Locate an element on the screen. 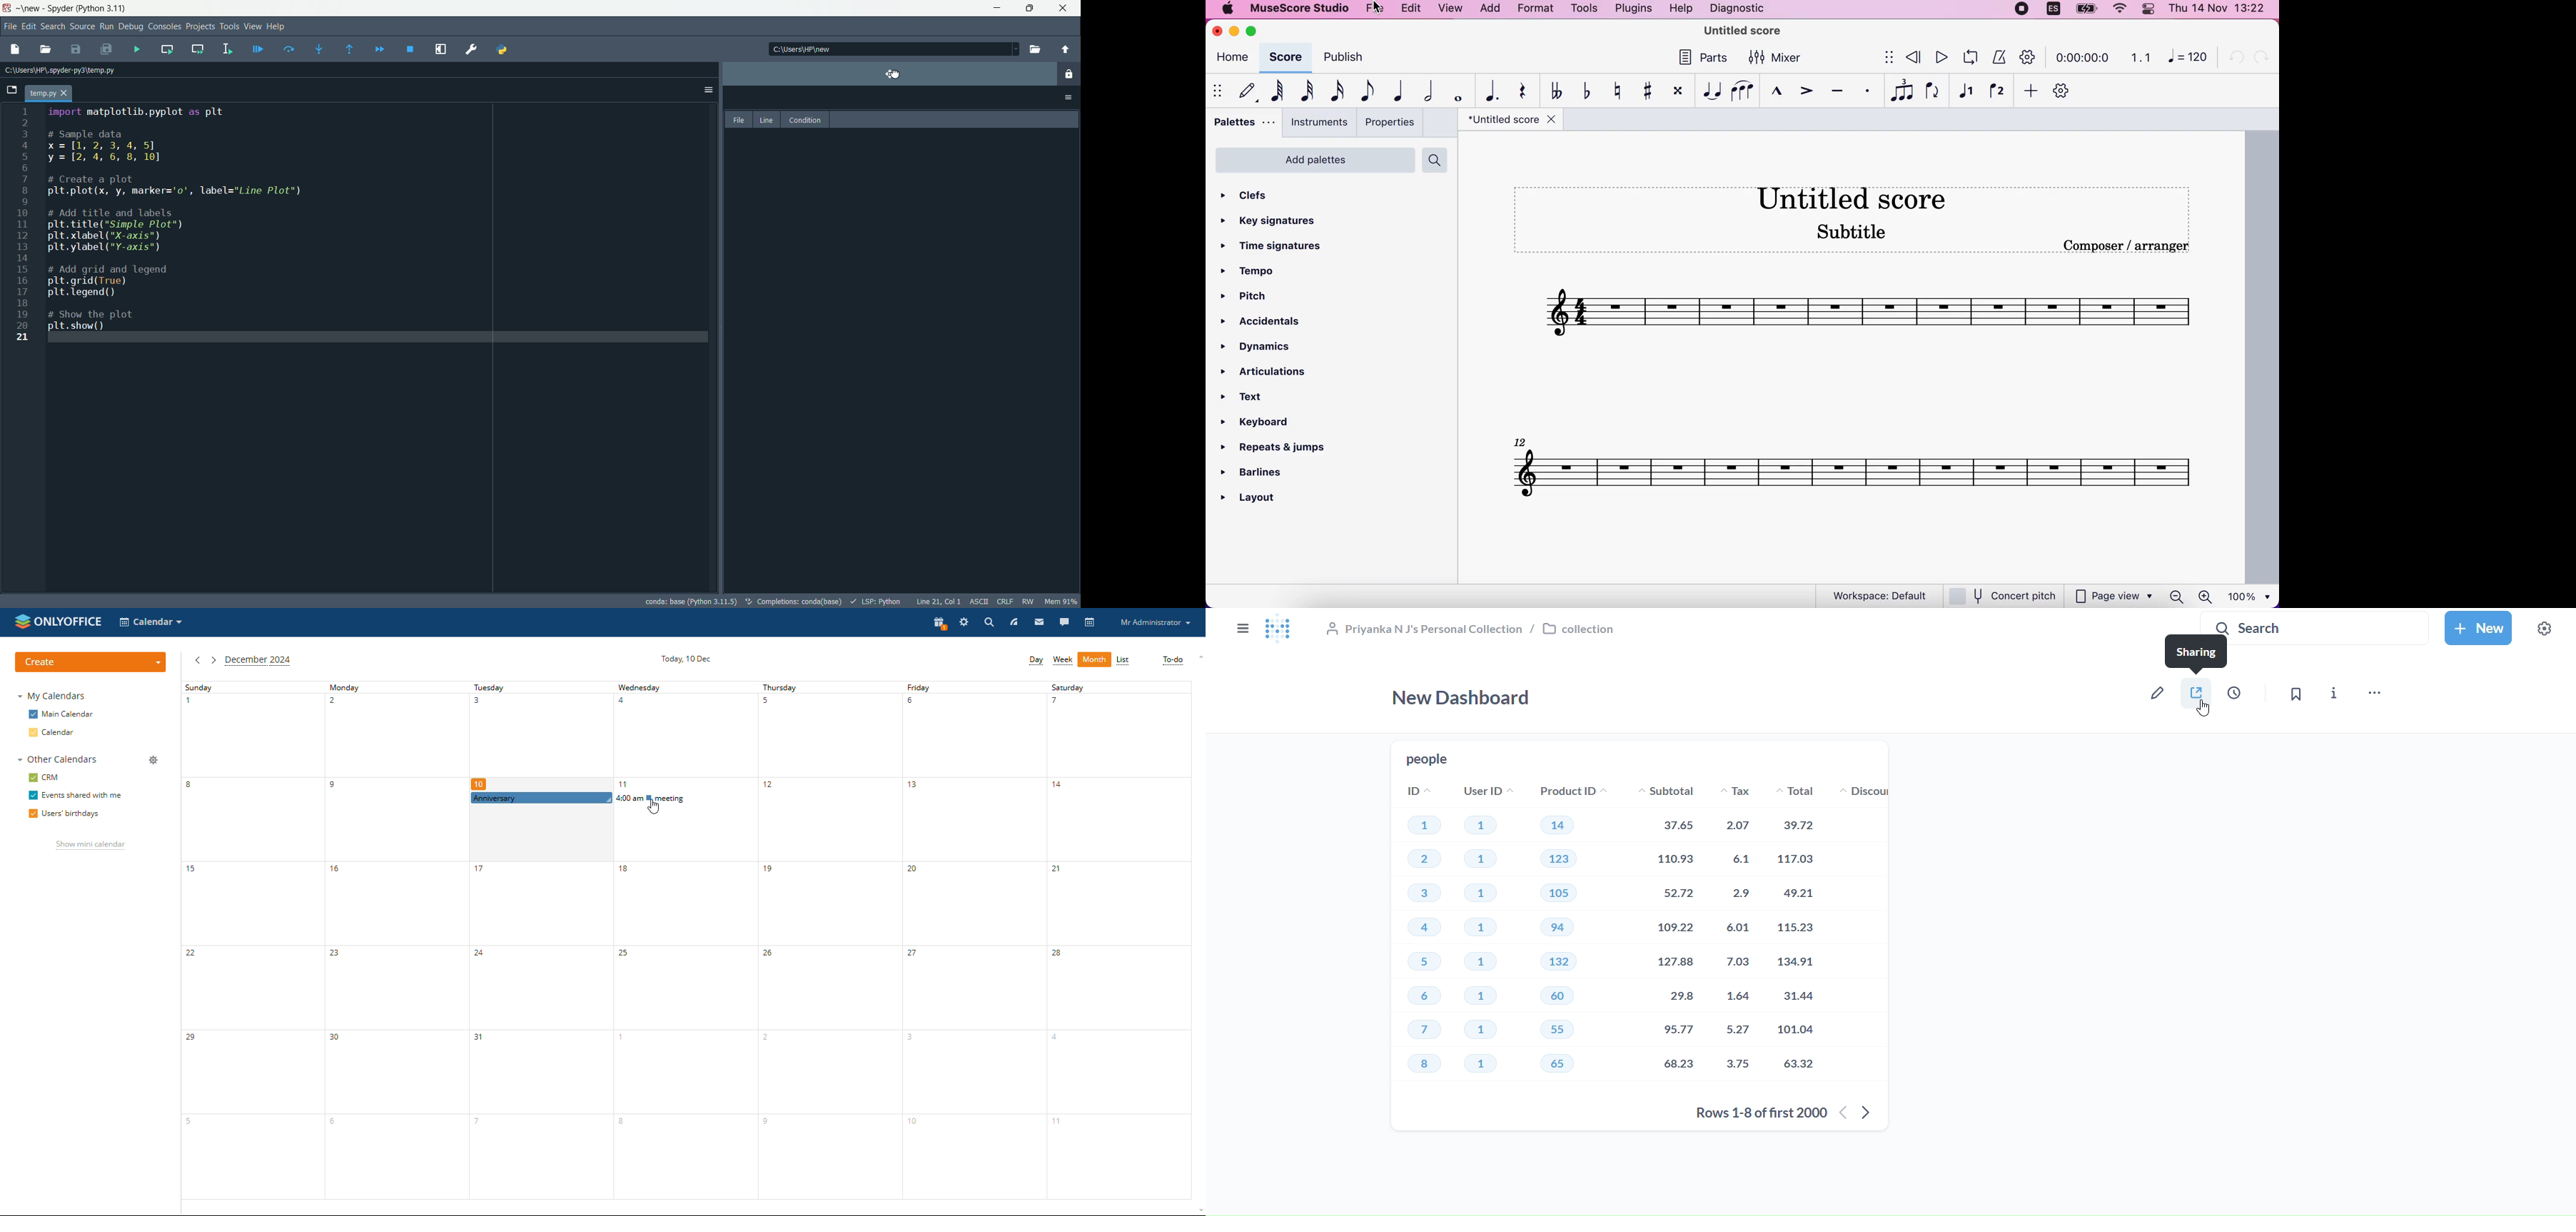 The height and width of the screenshot is (1232, 2576). add is located at coordinates (2028, 89).